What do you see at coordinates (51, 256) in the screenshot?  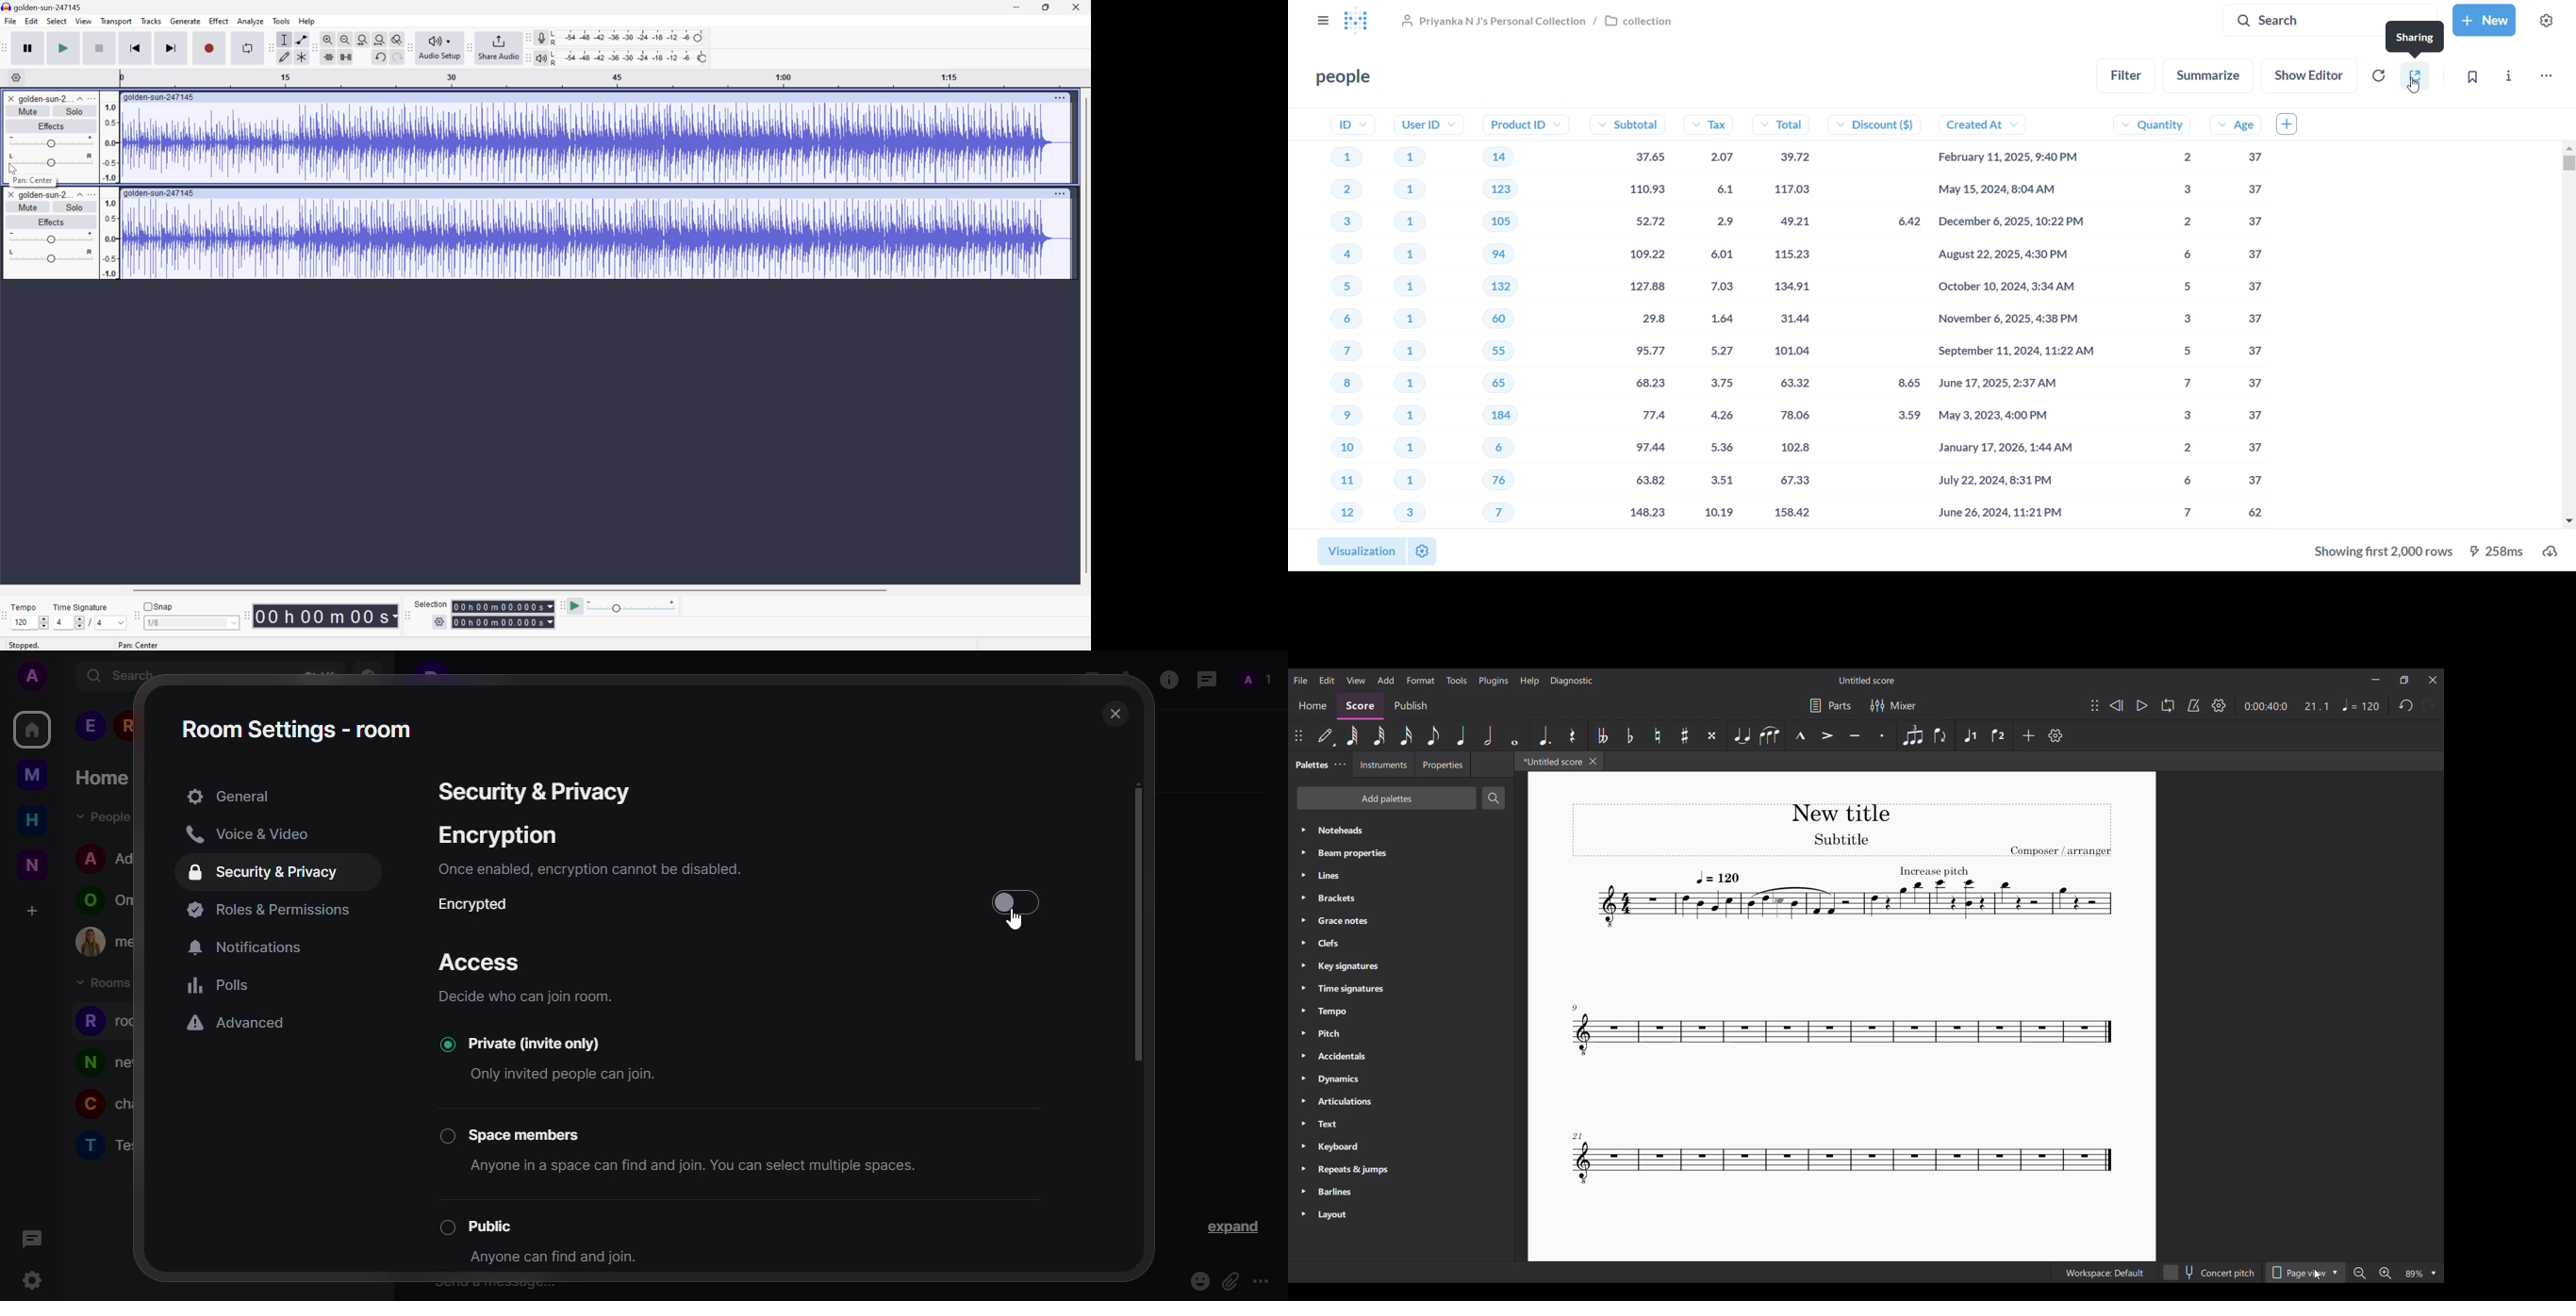 I see `Slider` at bounding box center [51, 256].